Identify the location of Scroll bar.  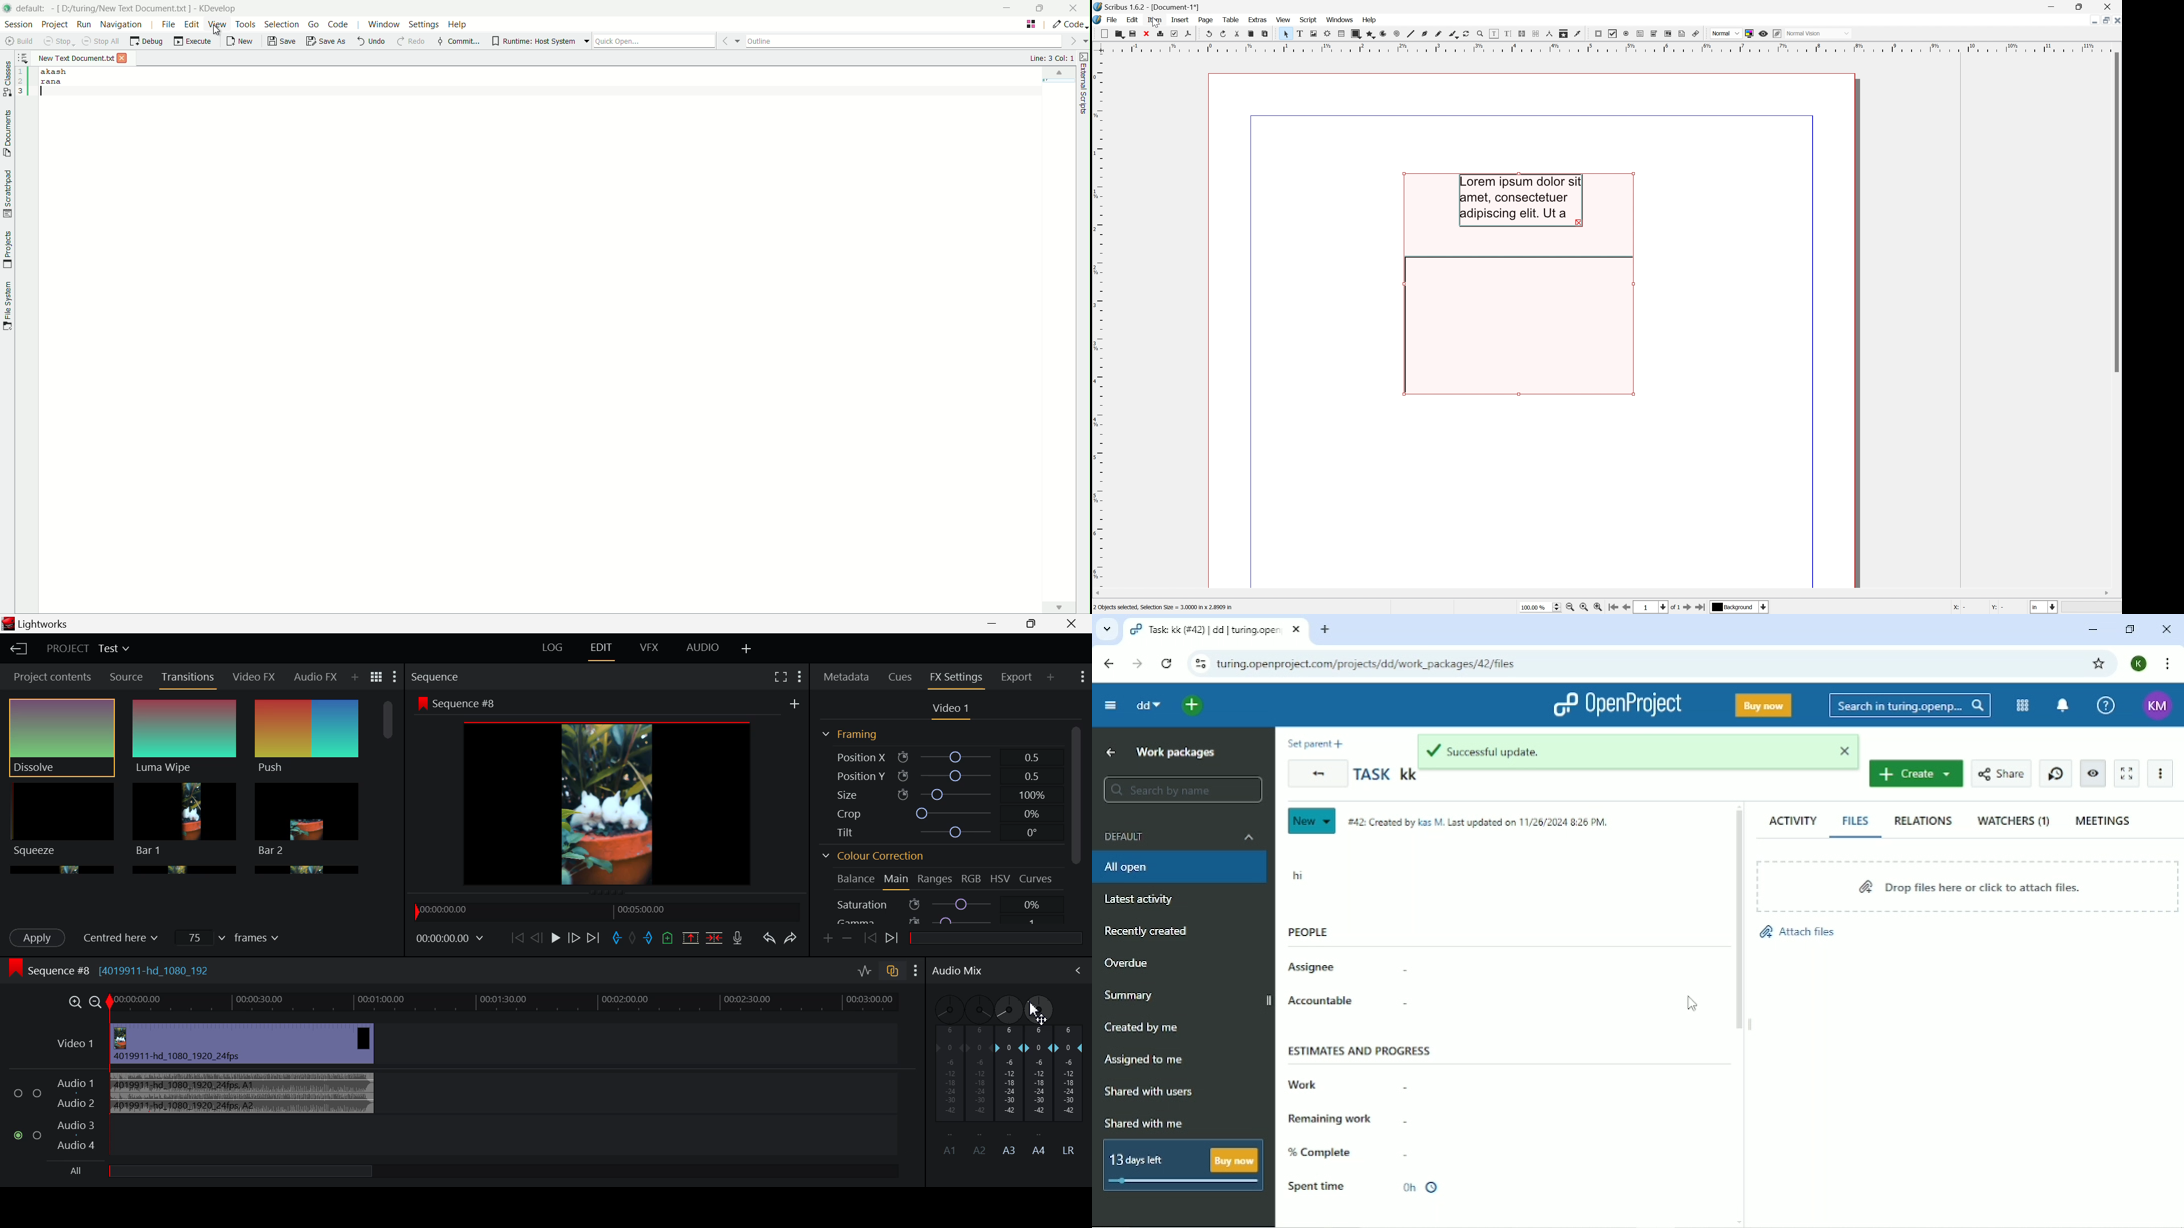
(2116, 214).